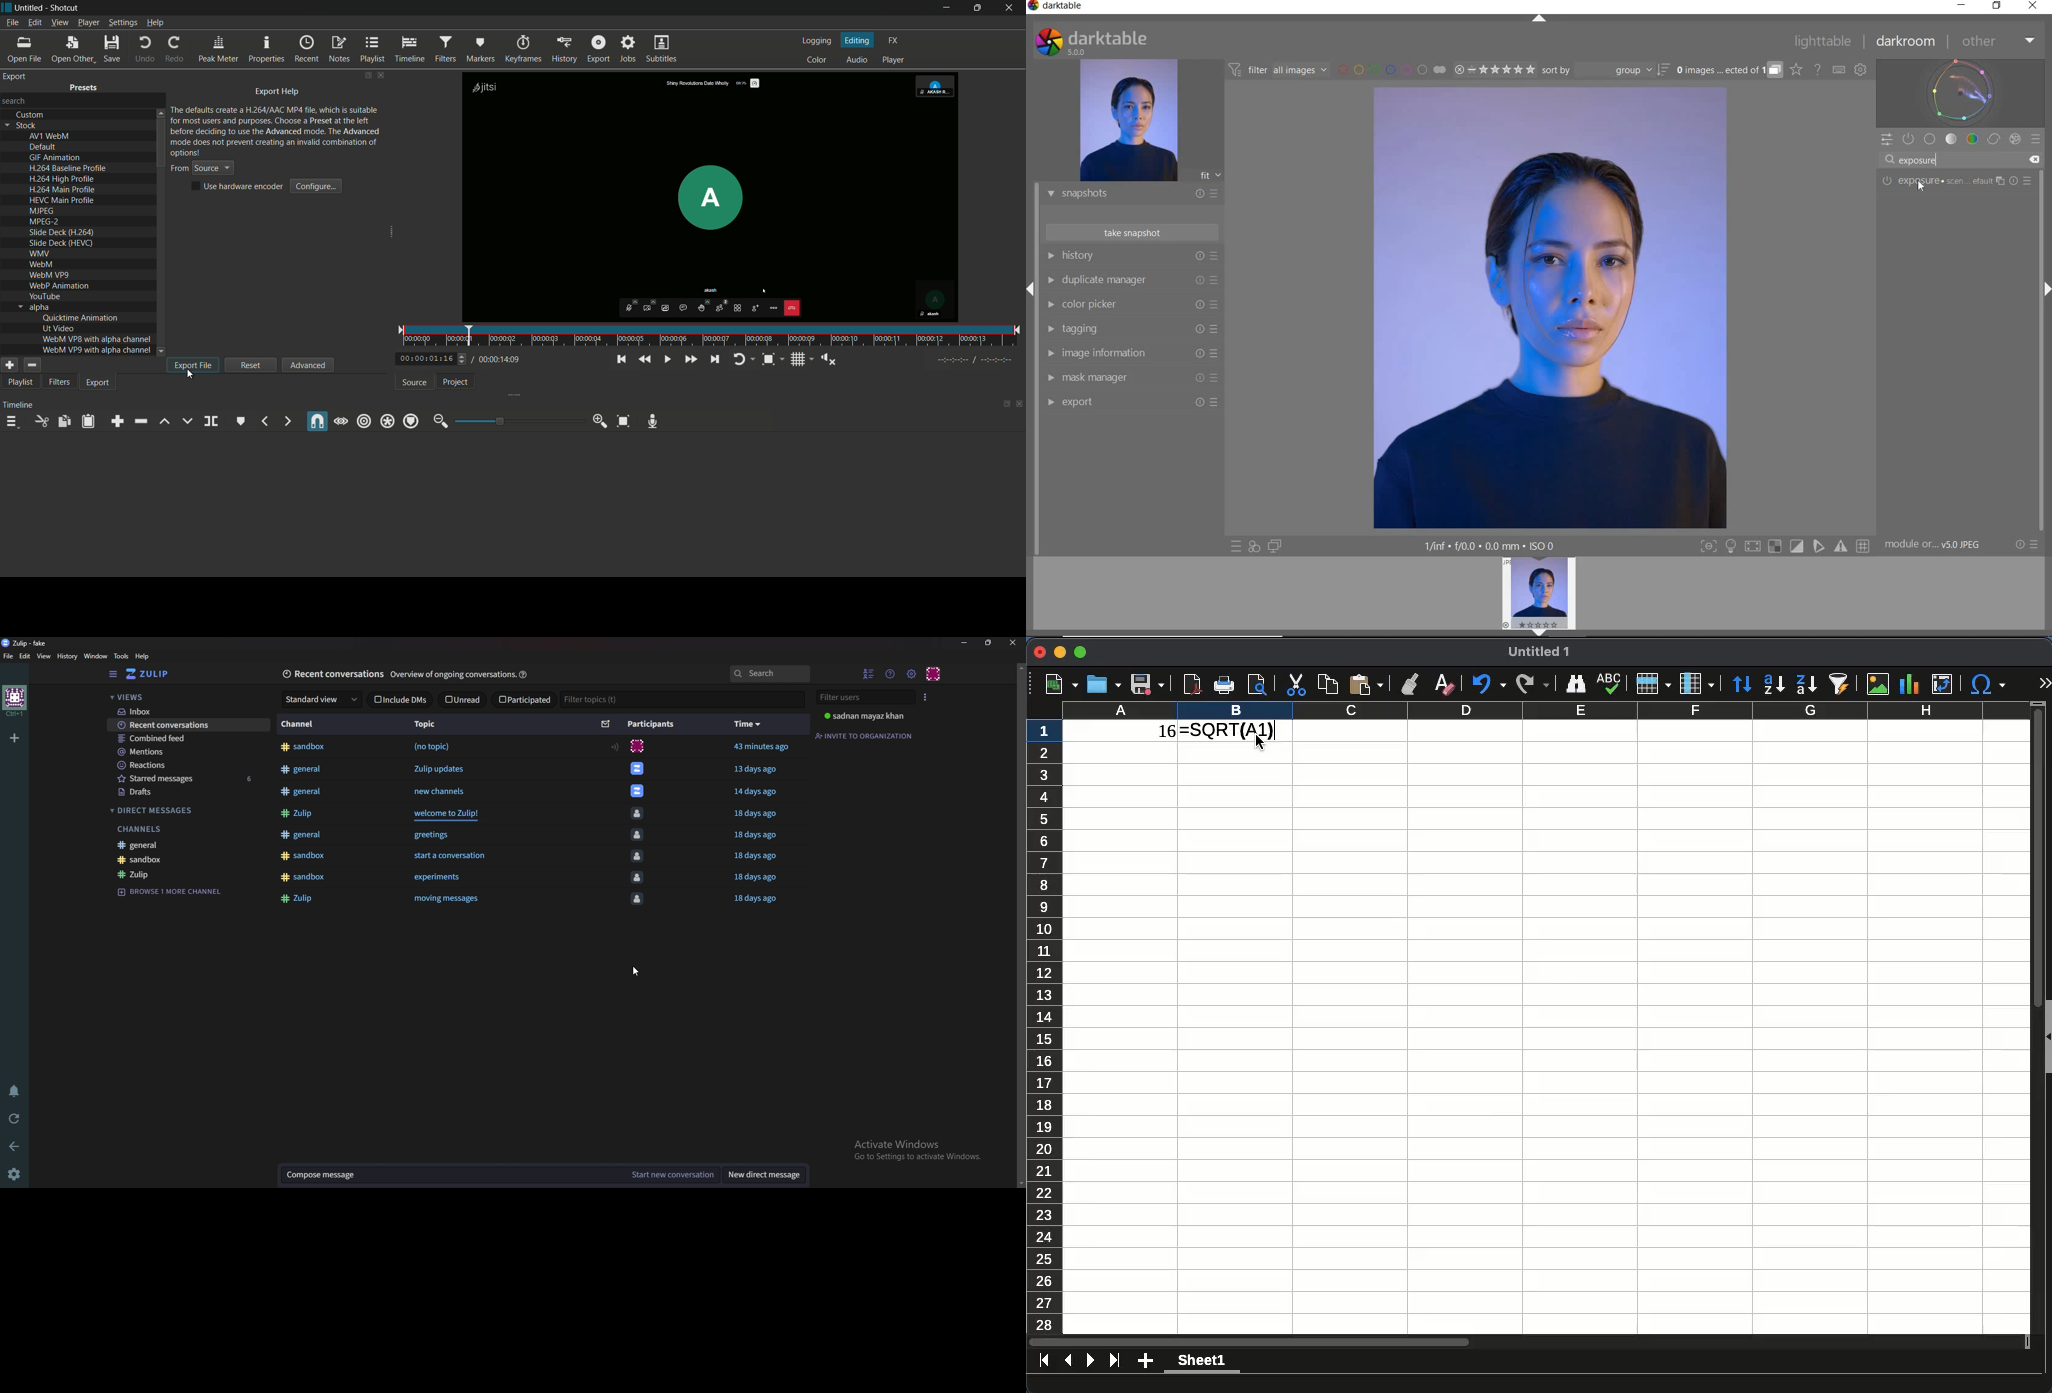  Describe the element at coordinates (189, 890) in the screenshot. I see `Zulip` at that location.